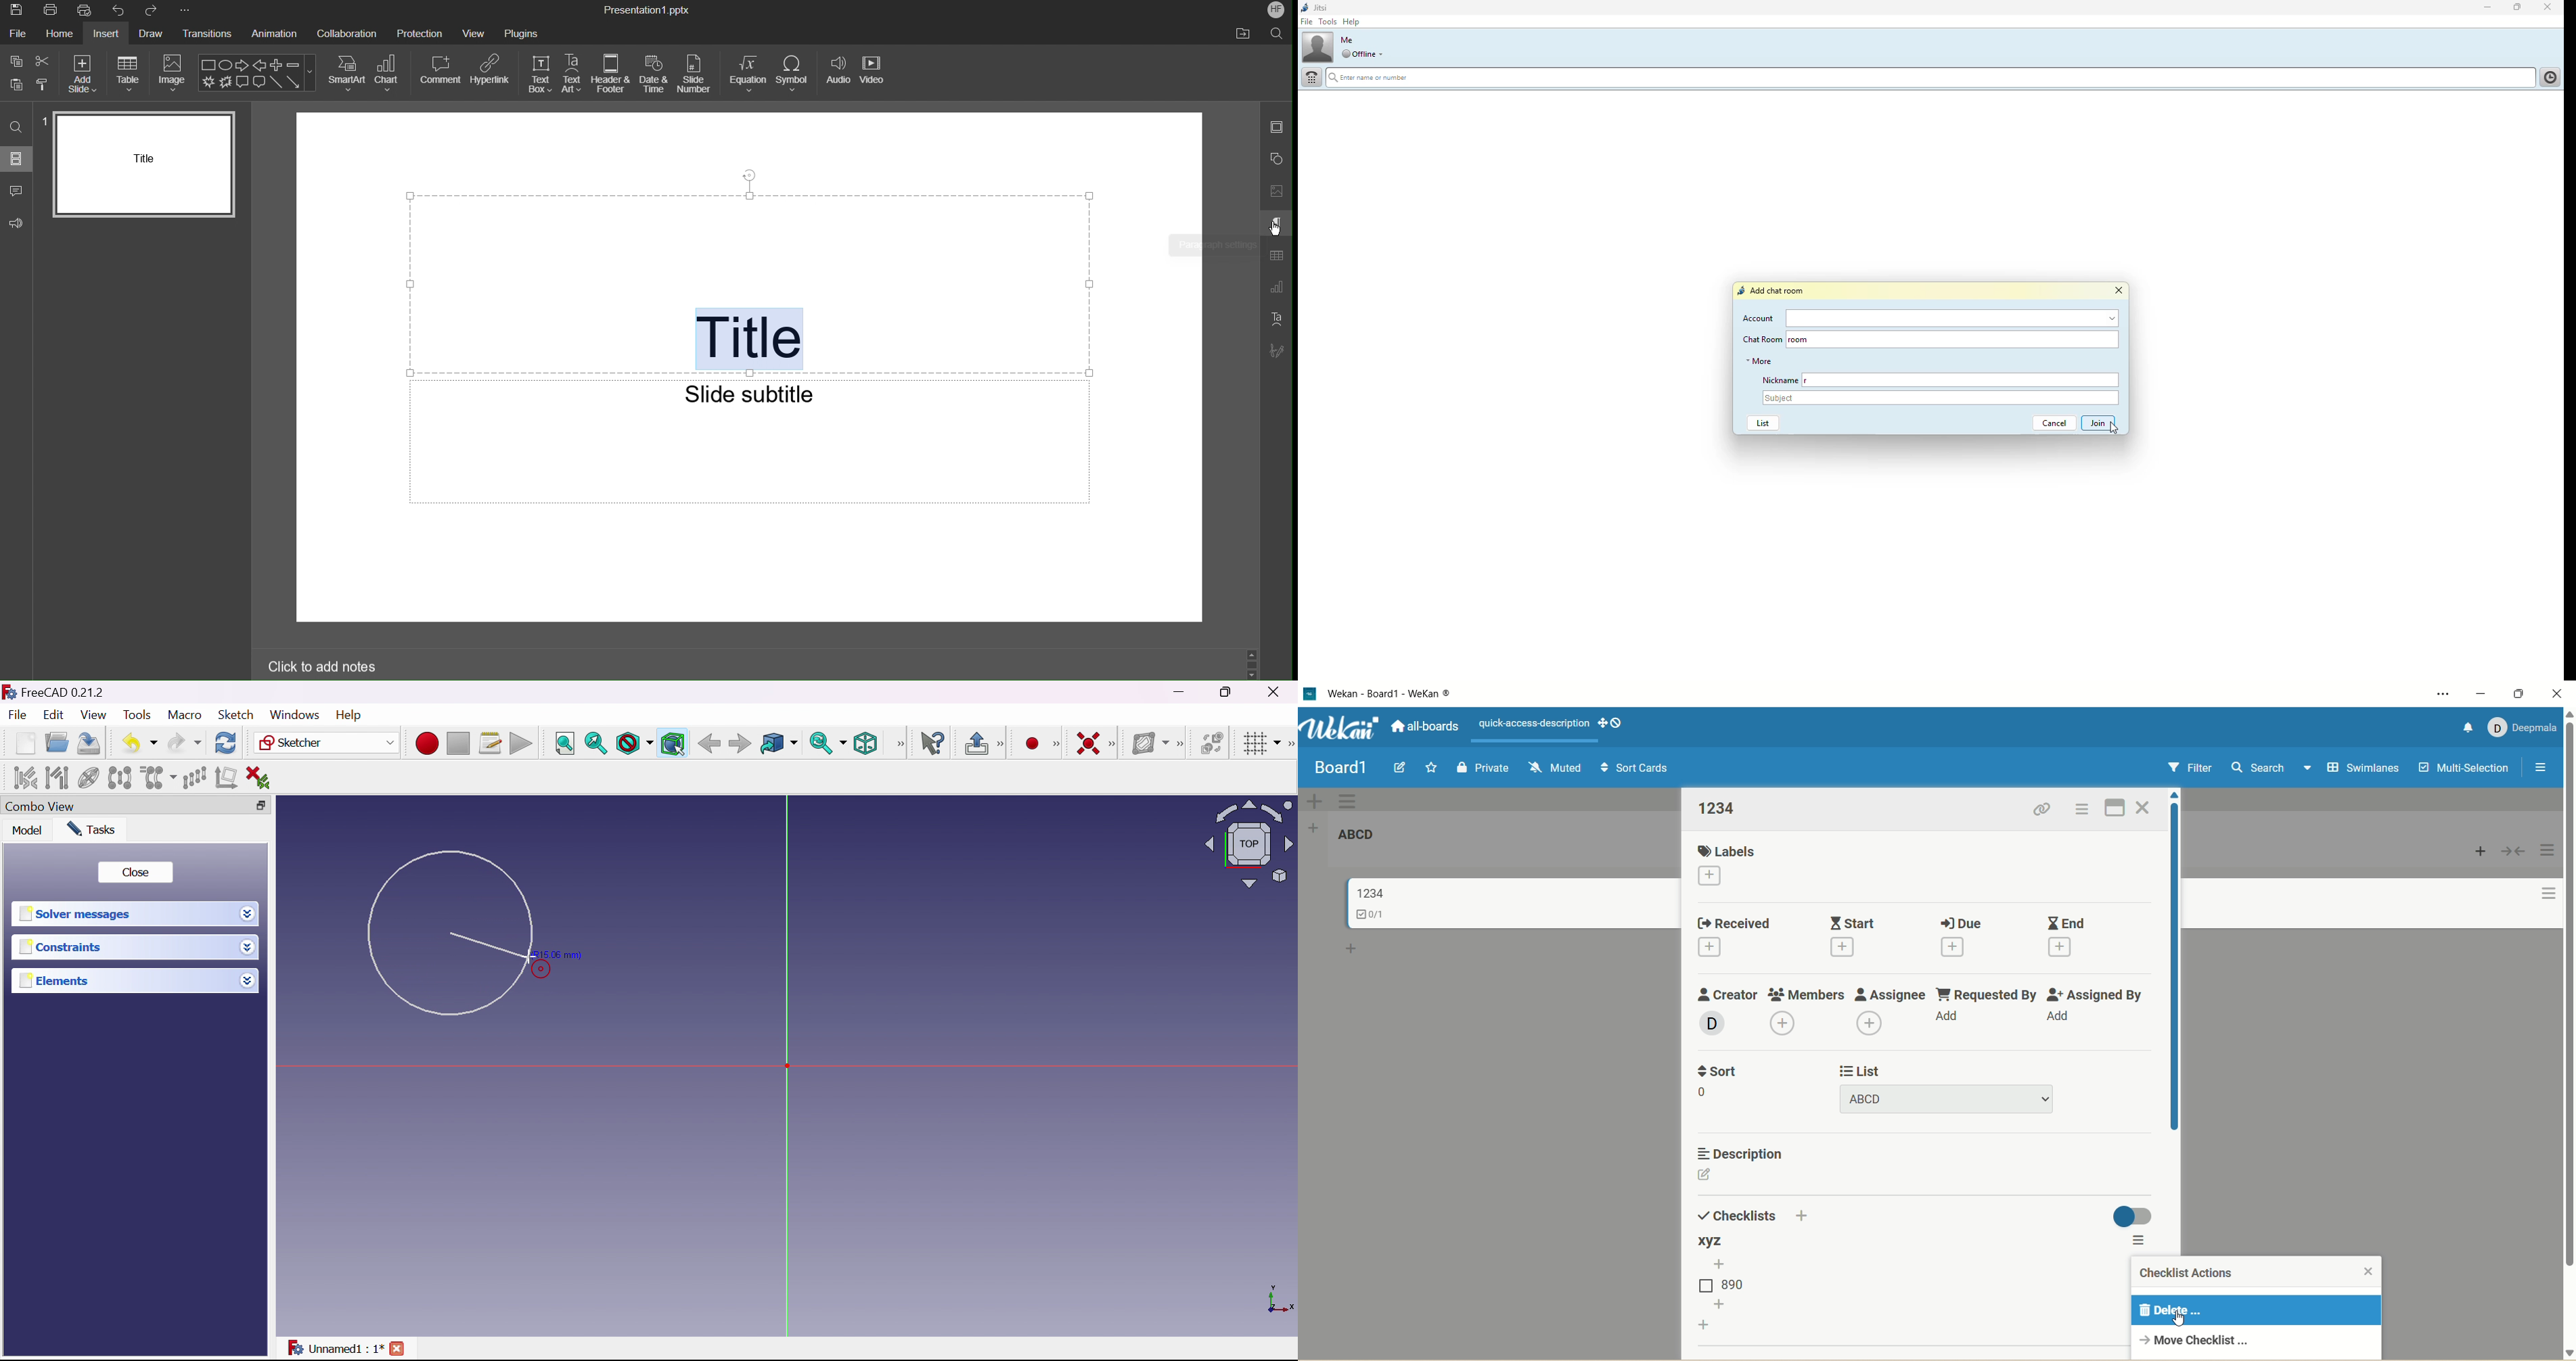 The height and width of the screenshot is (1372, 2576). What do you see at coordinates (1813, 1216) in the screenshot?
I see `add` at bounding box center [1813, 1216].